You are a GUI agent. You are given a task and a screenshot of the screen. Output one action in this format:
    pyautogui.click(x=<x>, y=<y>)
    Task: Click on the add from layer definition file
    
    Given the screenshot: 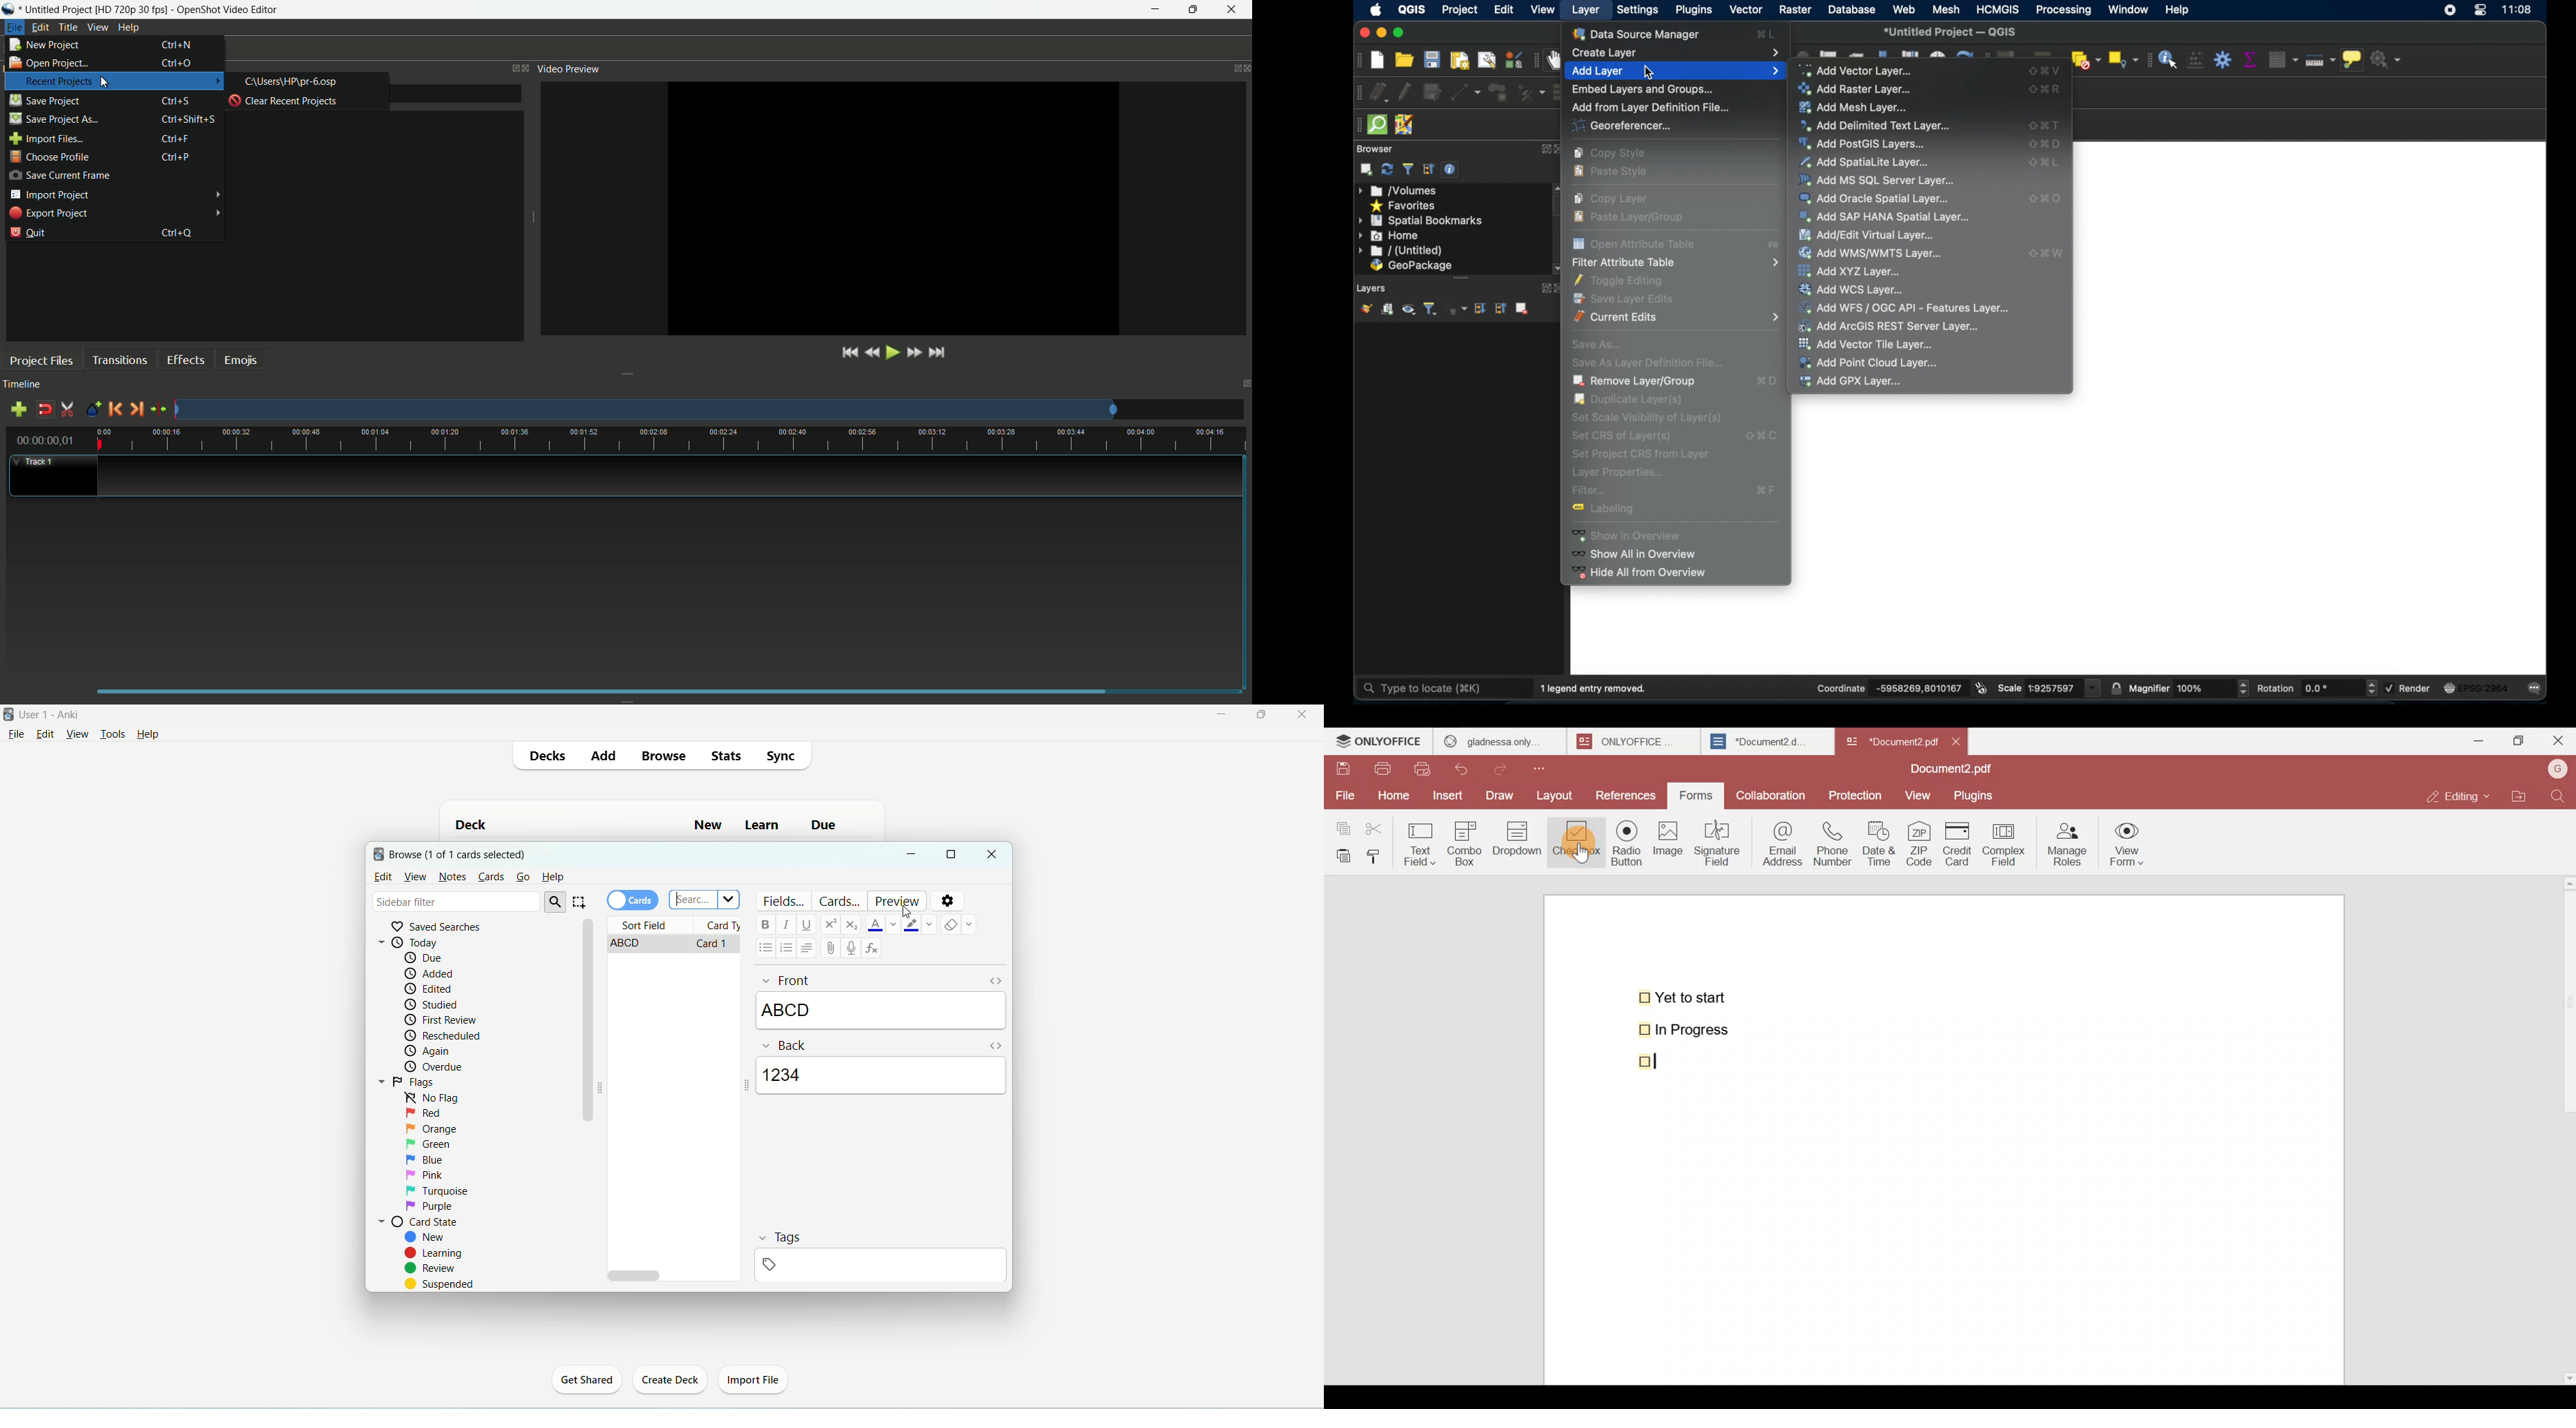 What is the action you would take?
    pyautogui.click(x=1649, y=106)
    